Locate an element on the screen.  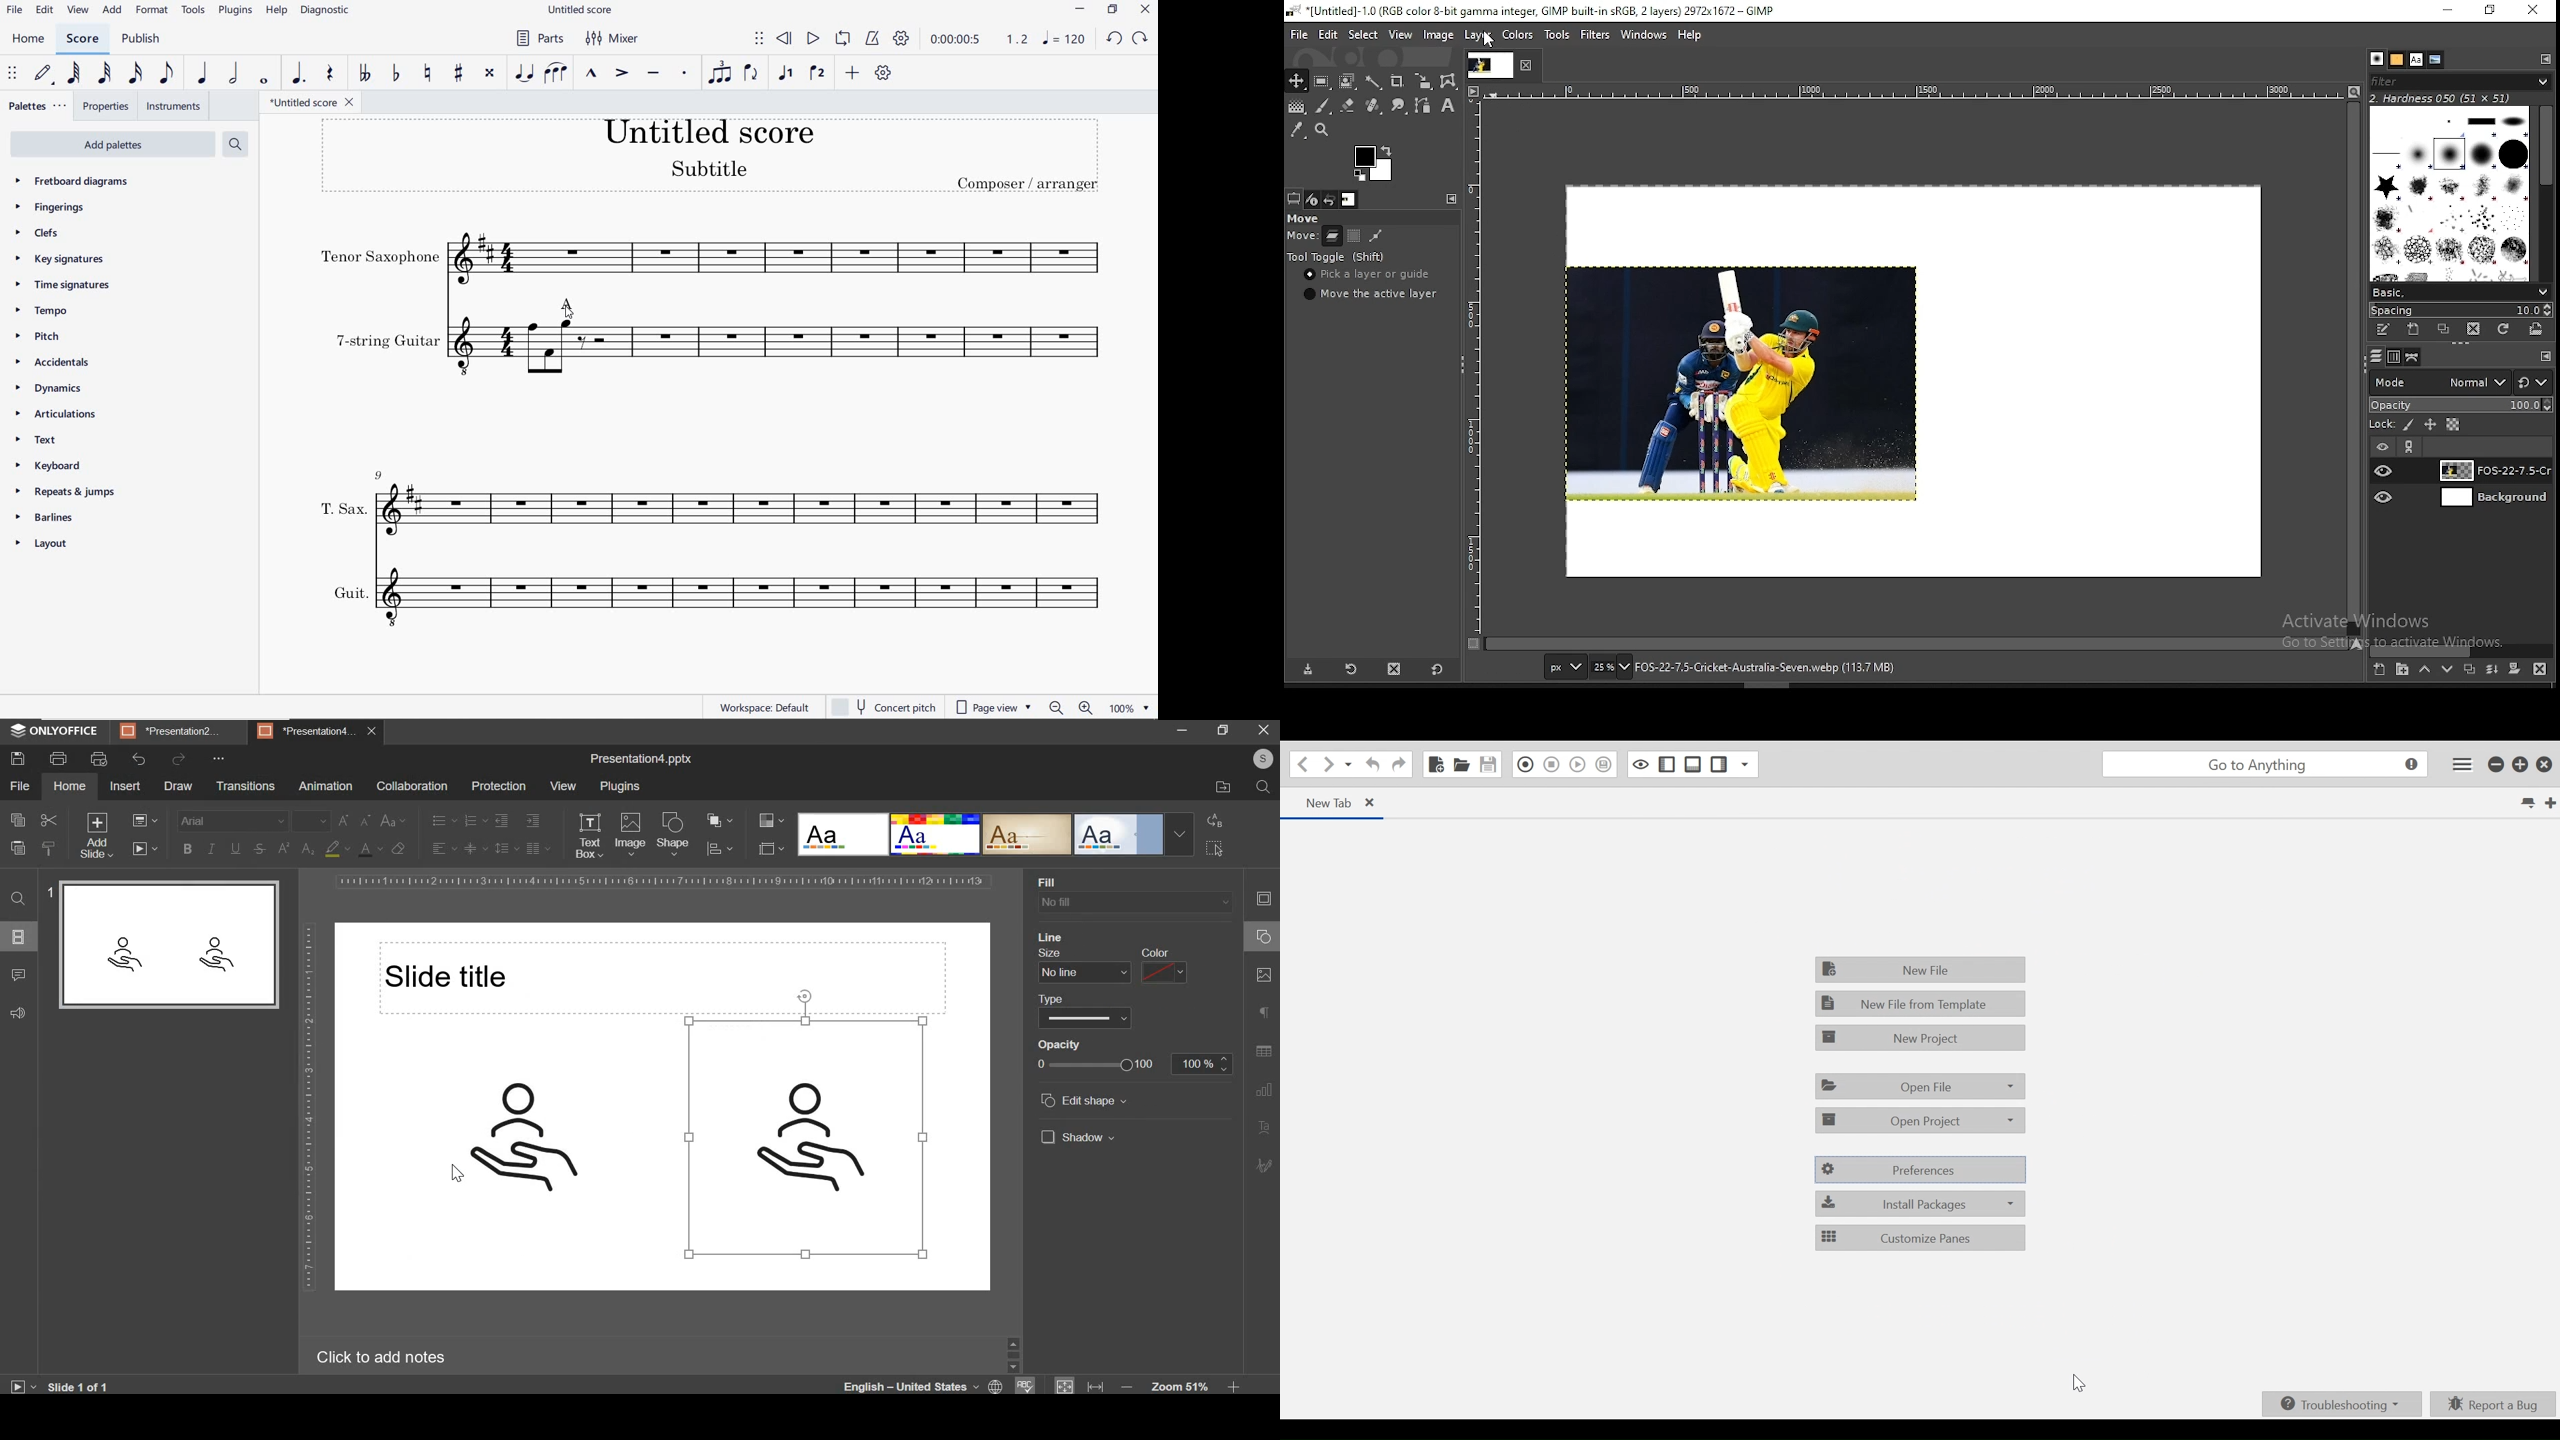
collaboration is located at coordinates (411, 788).